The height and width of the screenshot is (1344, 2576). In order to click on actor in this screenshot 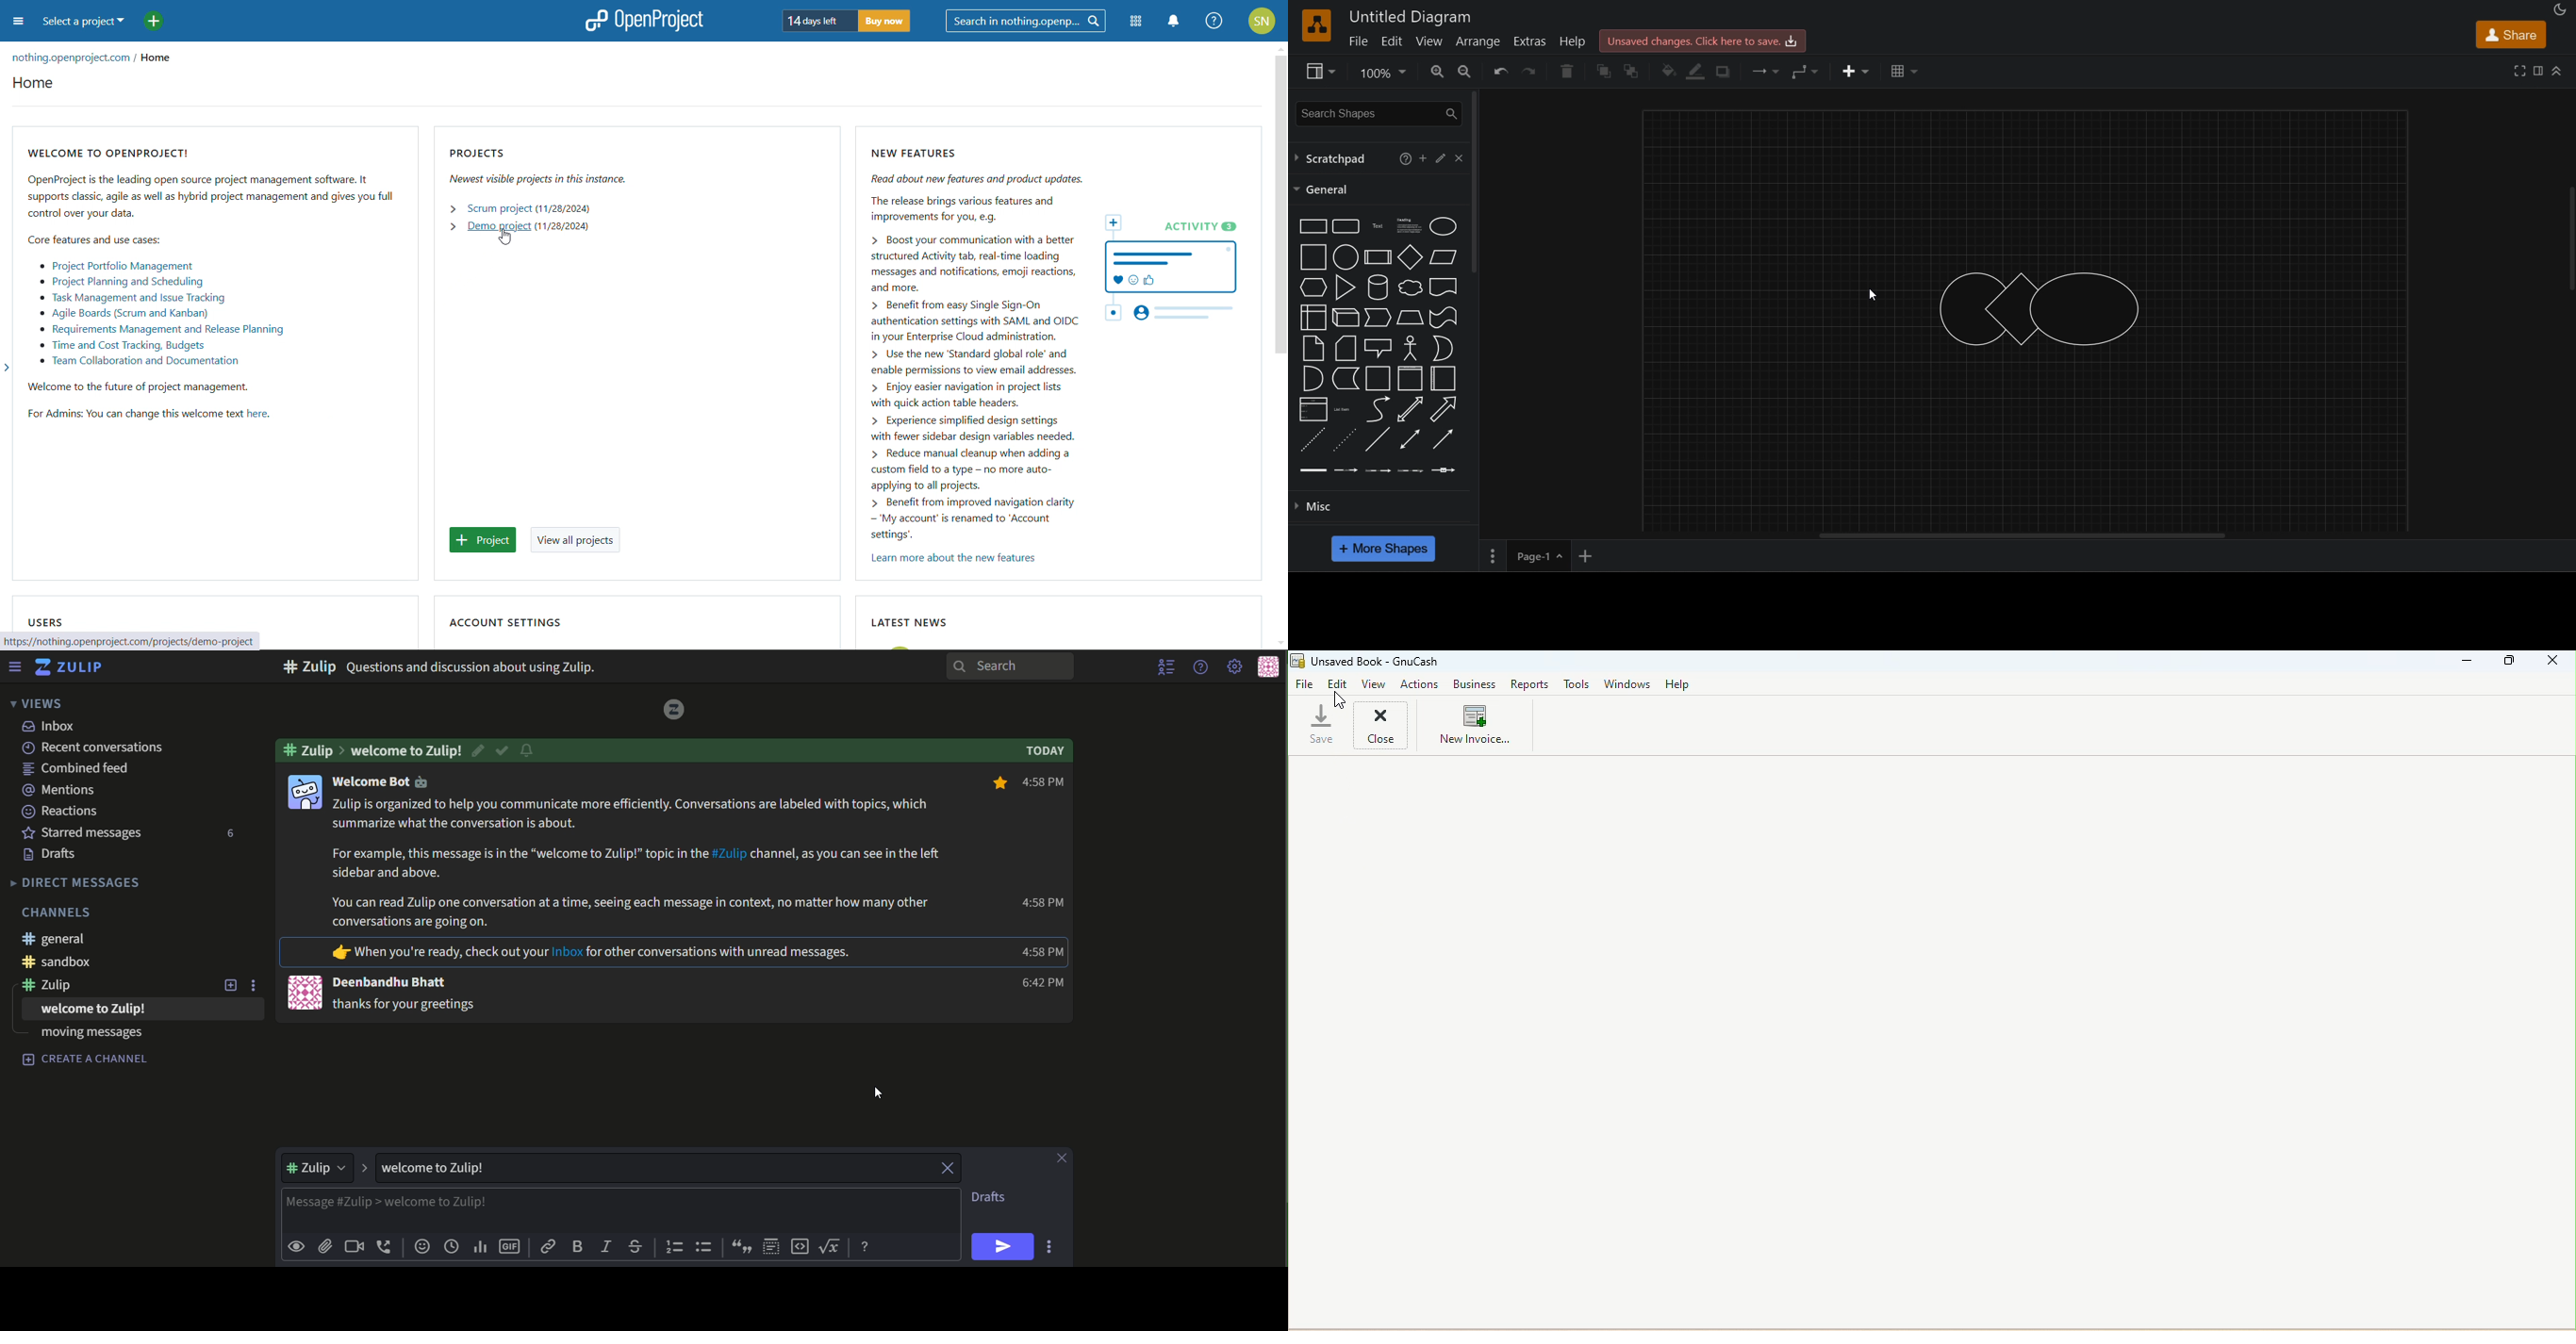, I will do `click(1411, 347)`.